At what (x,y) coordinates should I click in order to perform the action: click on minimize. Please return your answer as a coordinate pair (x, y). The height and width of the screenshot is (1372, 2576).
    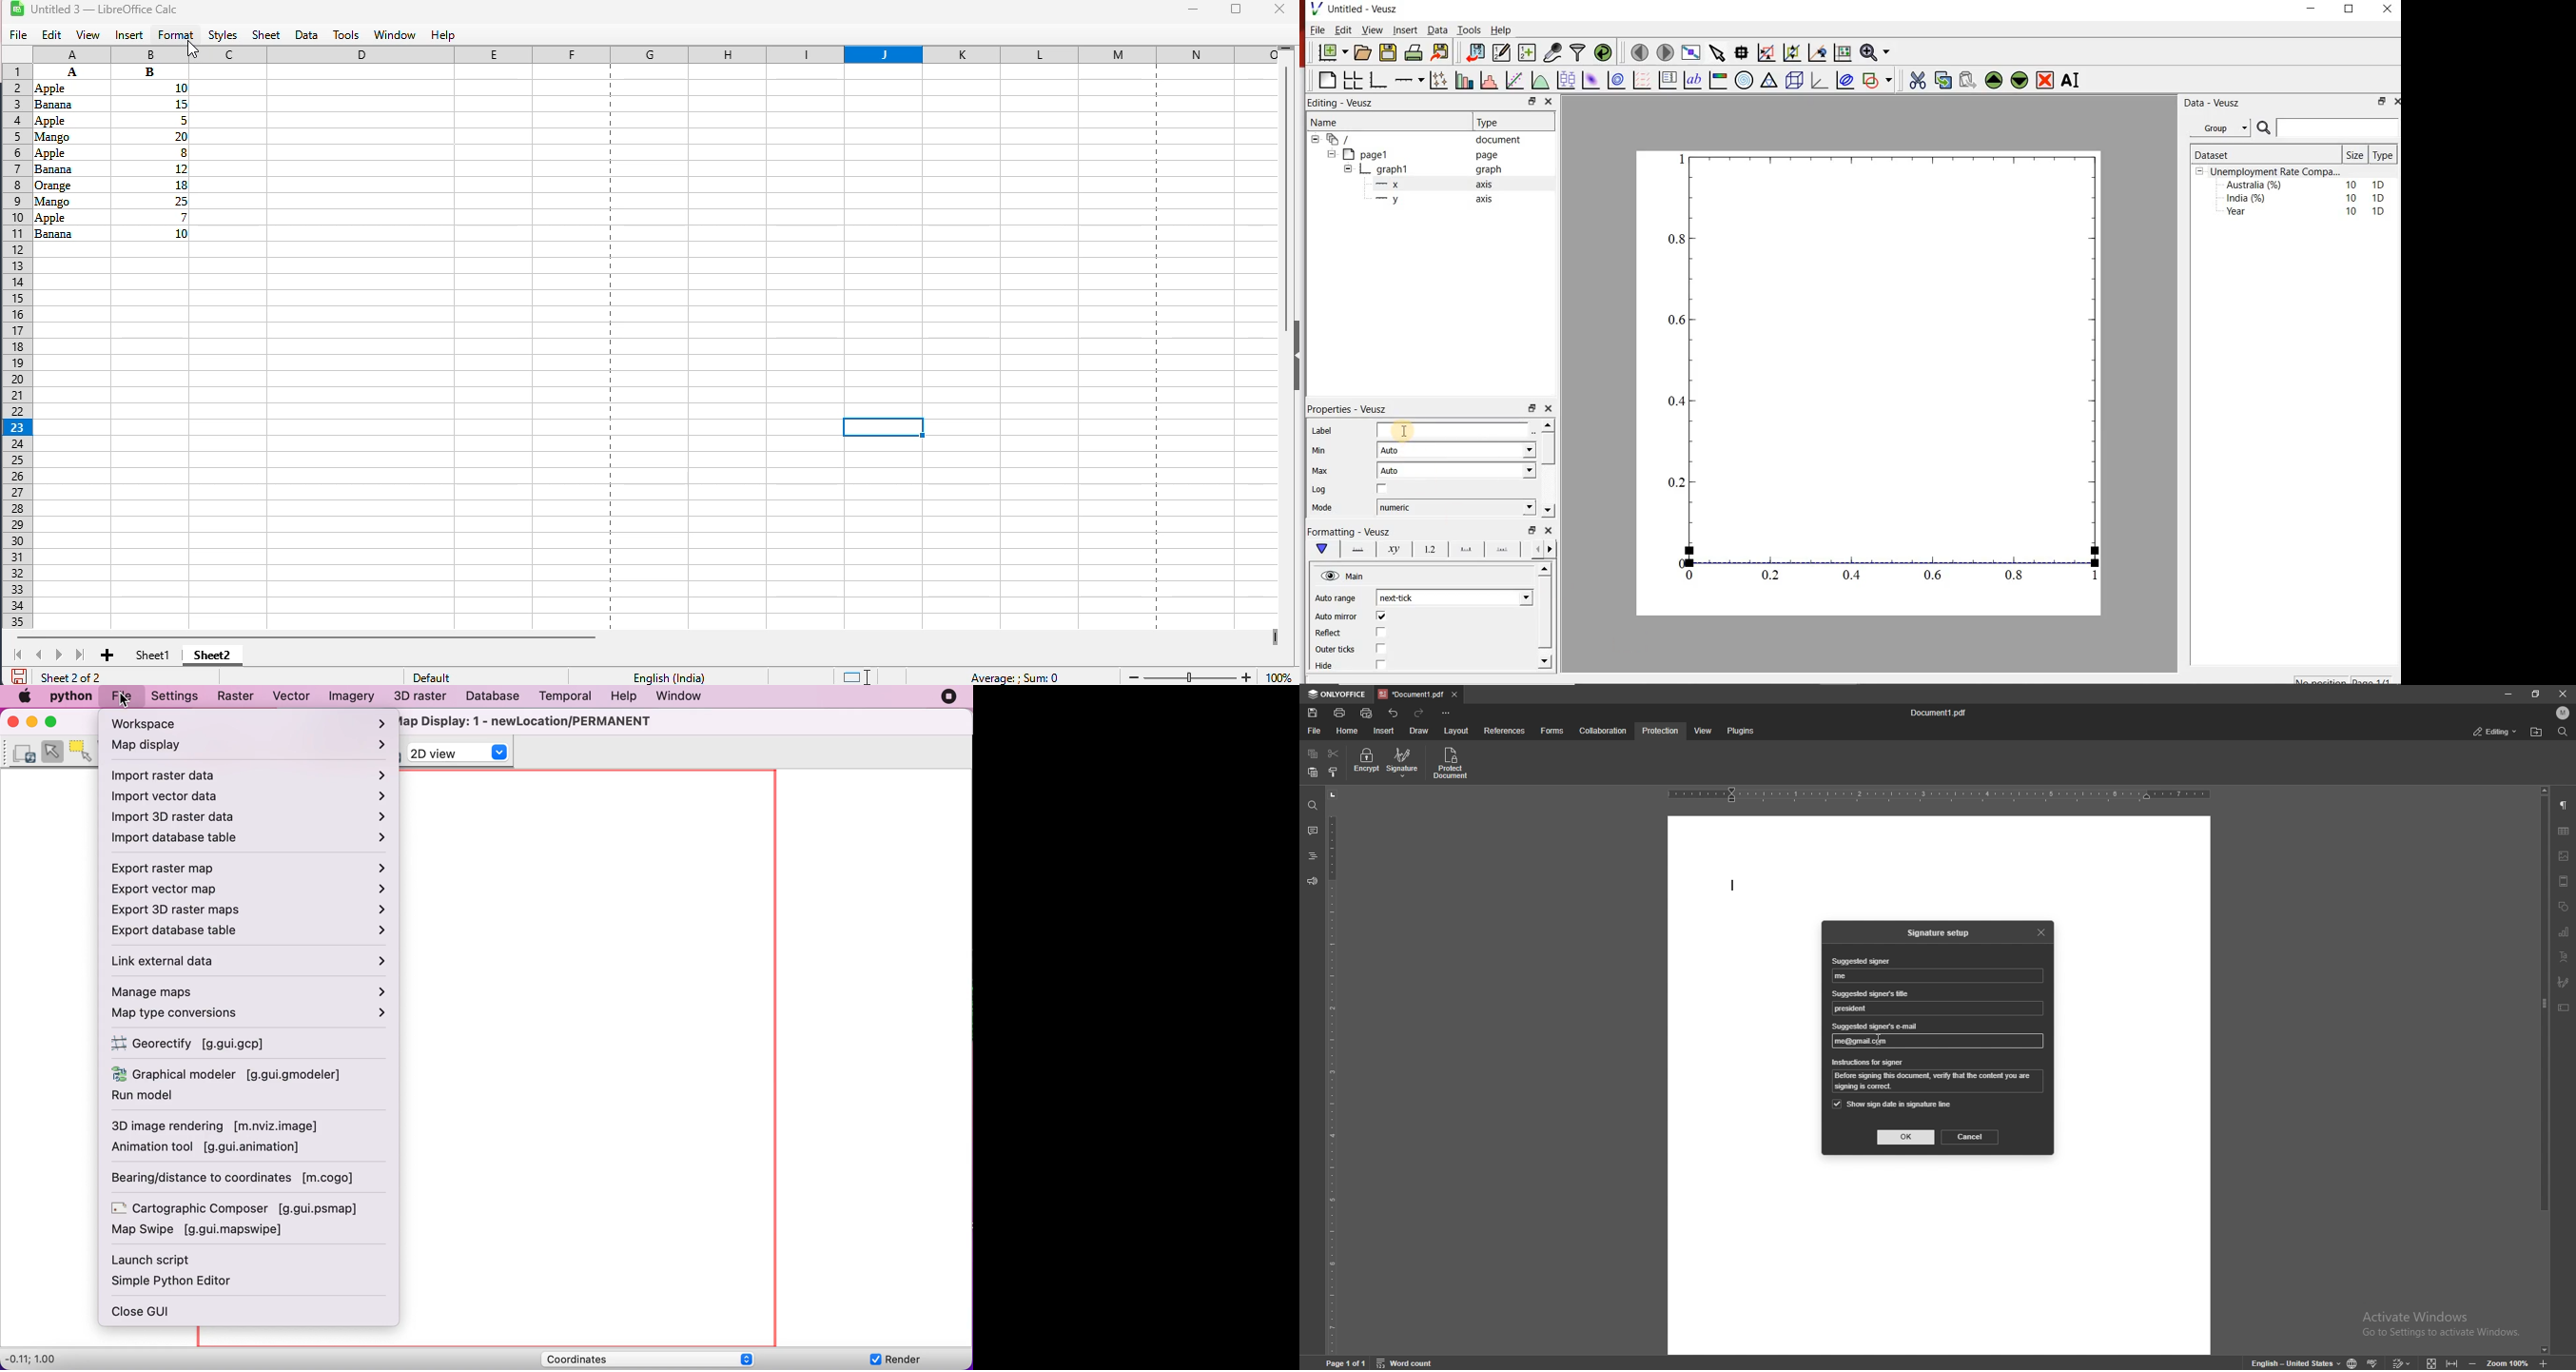
    Looking at the image, I should click on (1193, 10).